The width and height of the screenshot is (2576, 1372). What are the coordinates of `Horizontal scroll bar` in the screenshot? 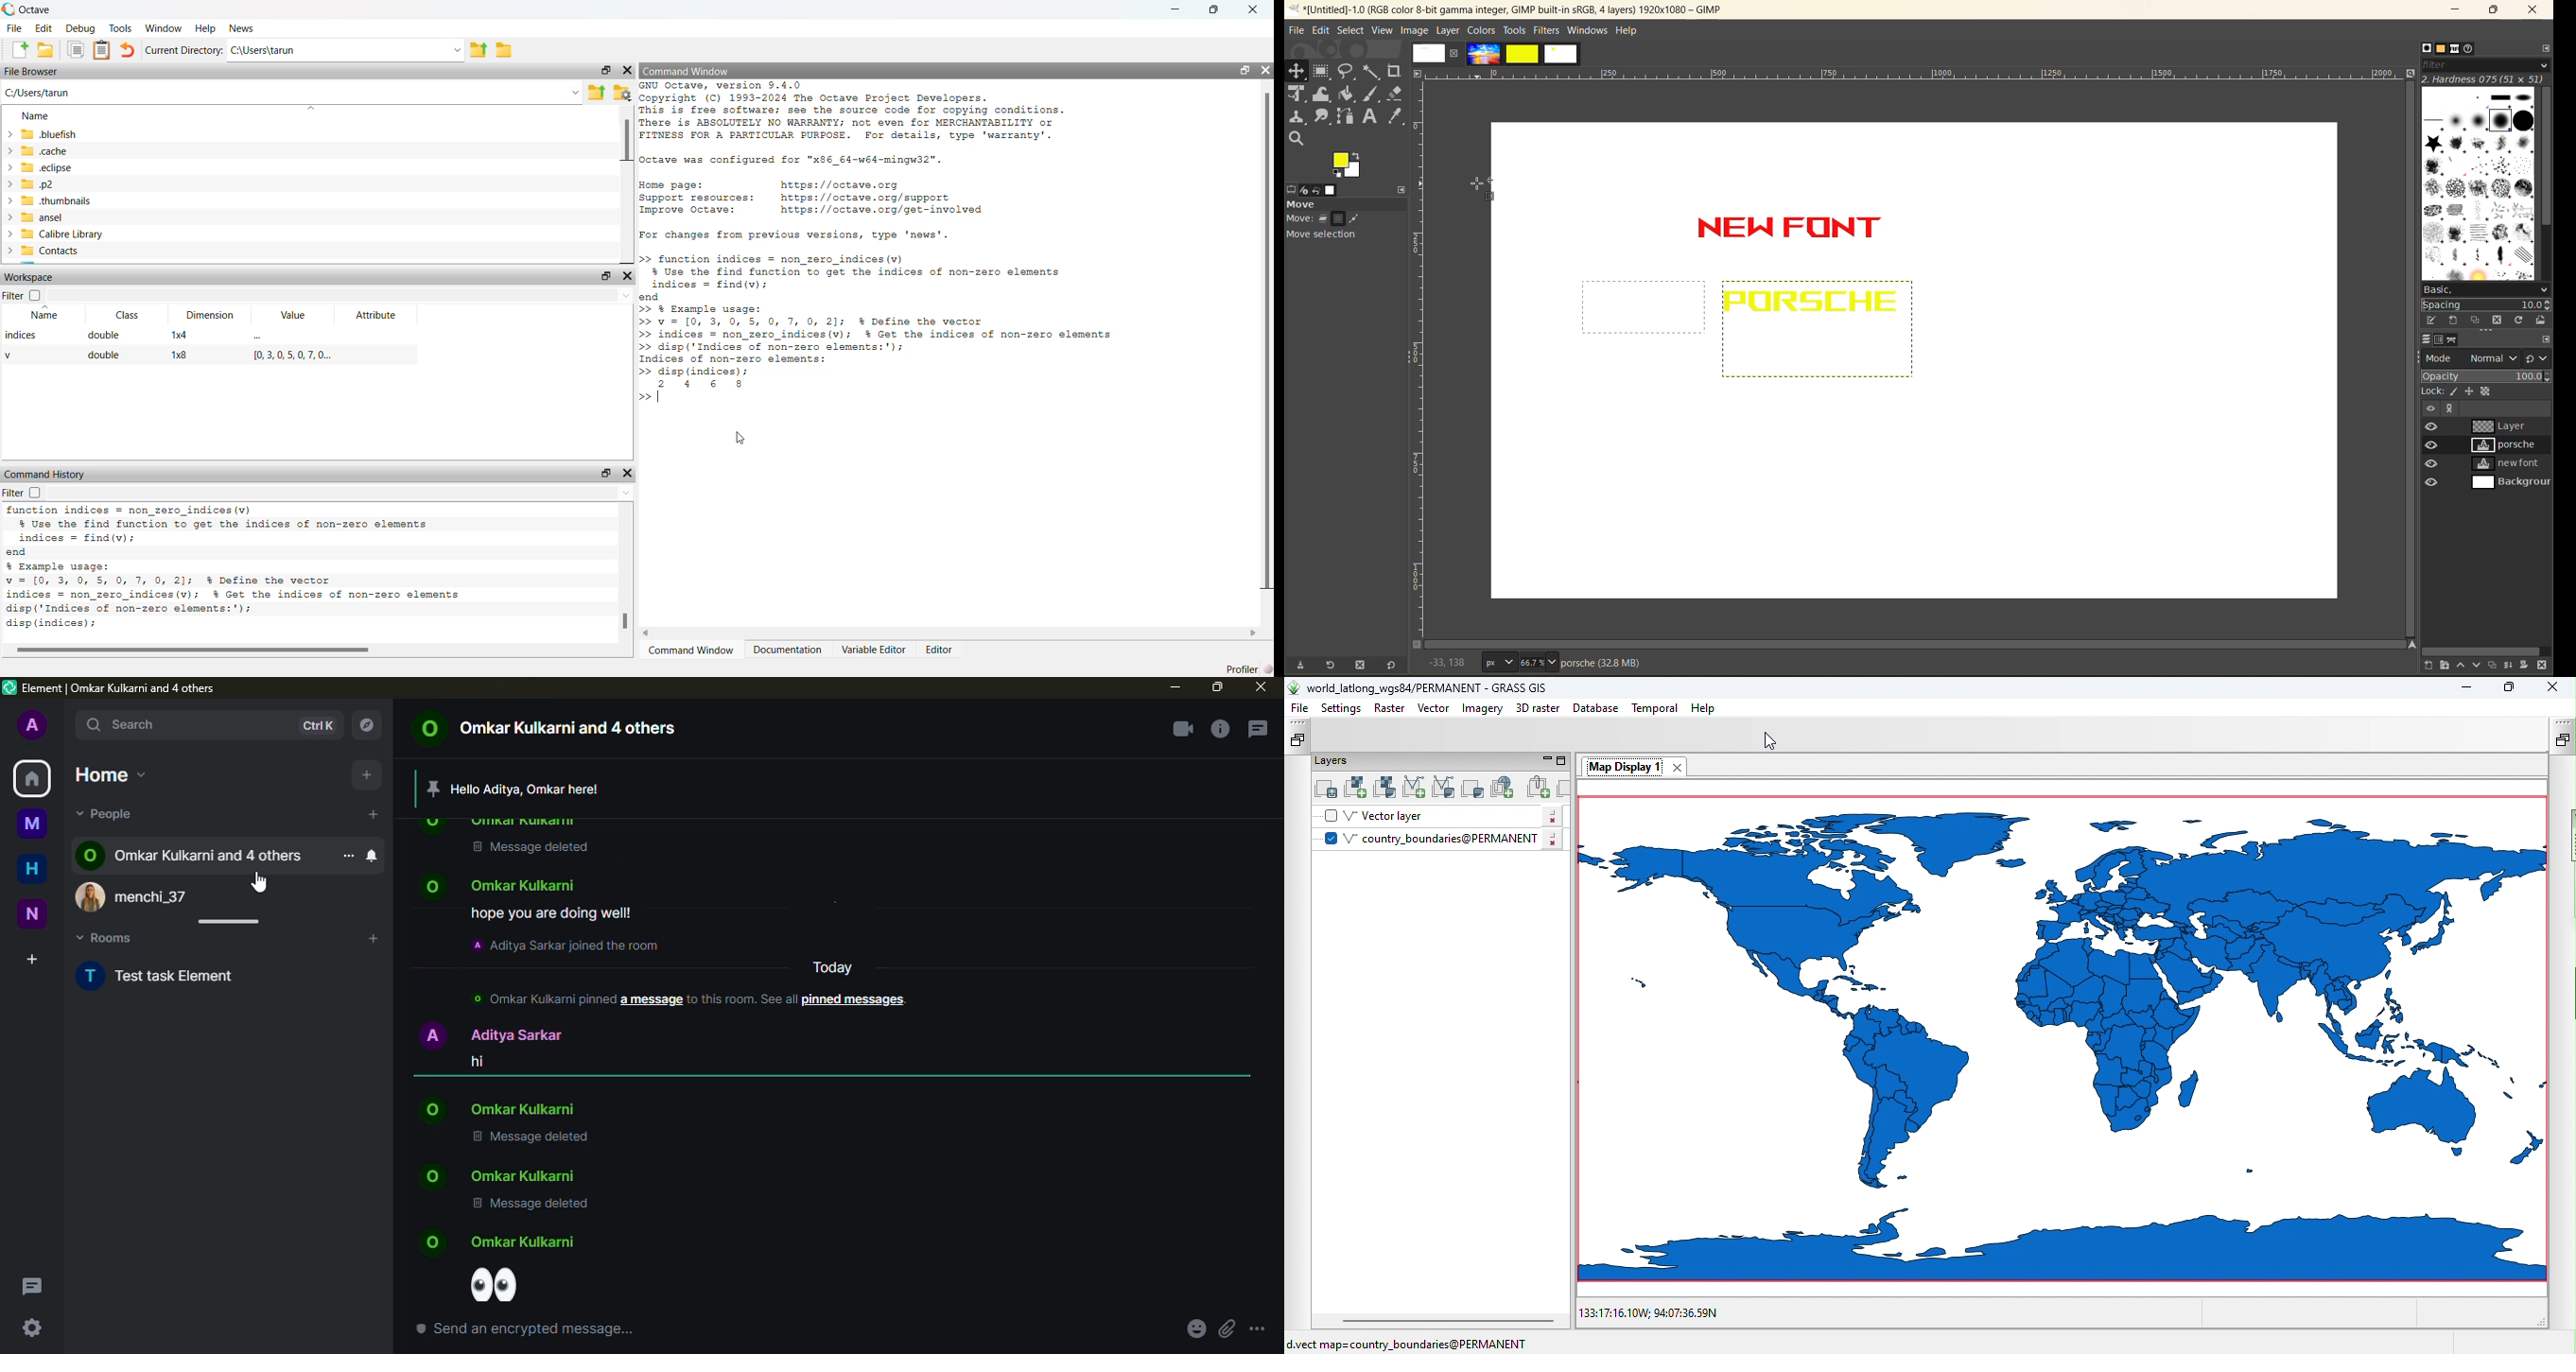 It's located at (1846, 641).